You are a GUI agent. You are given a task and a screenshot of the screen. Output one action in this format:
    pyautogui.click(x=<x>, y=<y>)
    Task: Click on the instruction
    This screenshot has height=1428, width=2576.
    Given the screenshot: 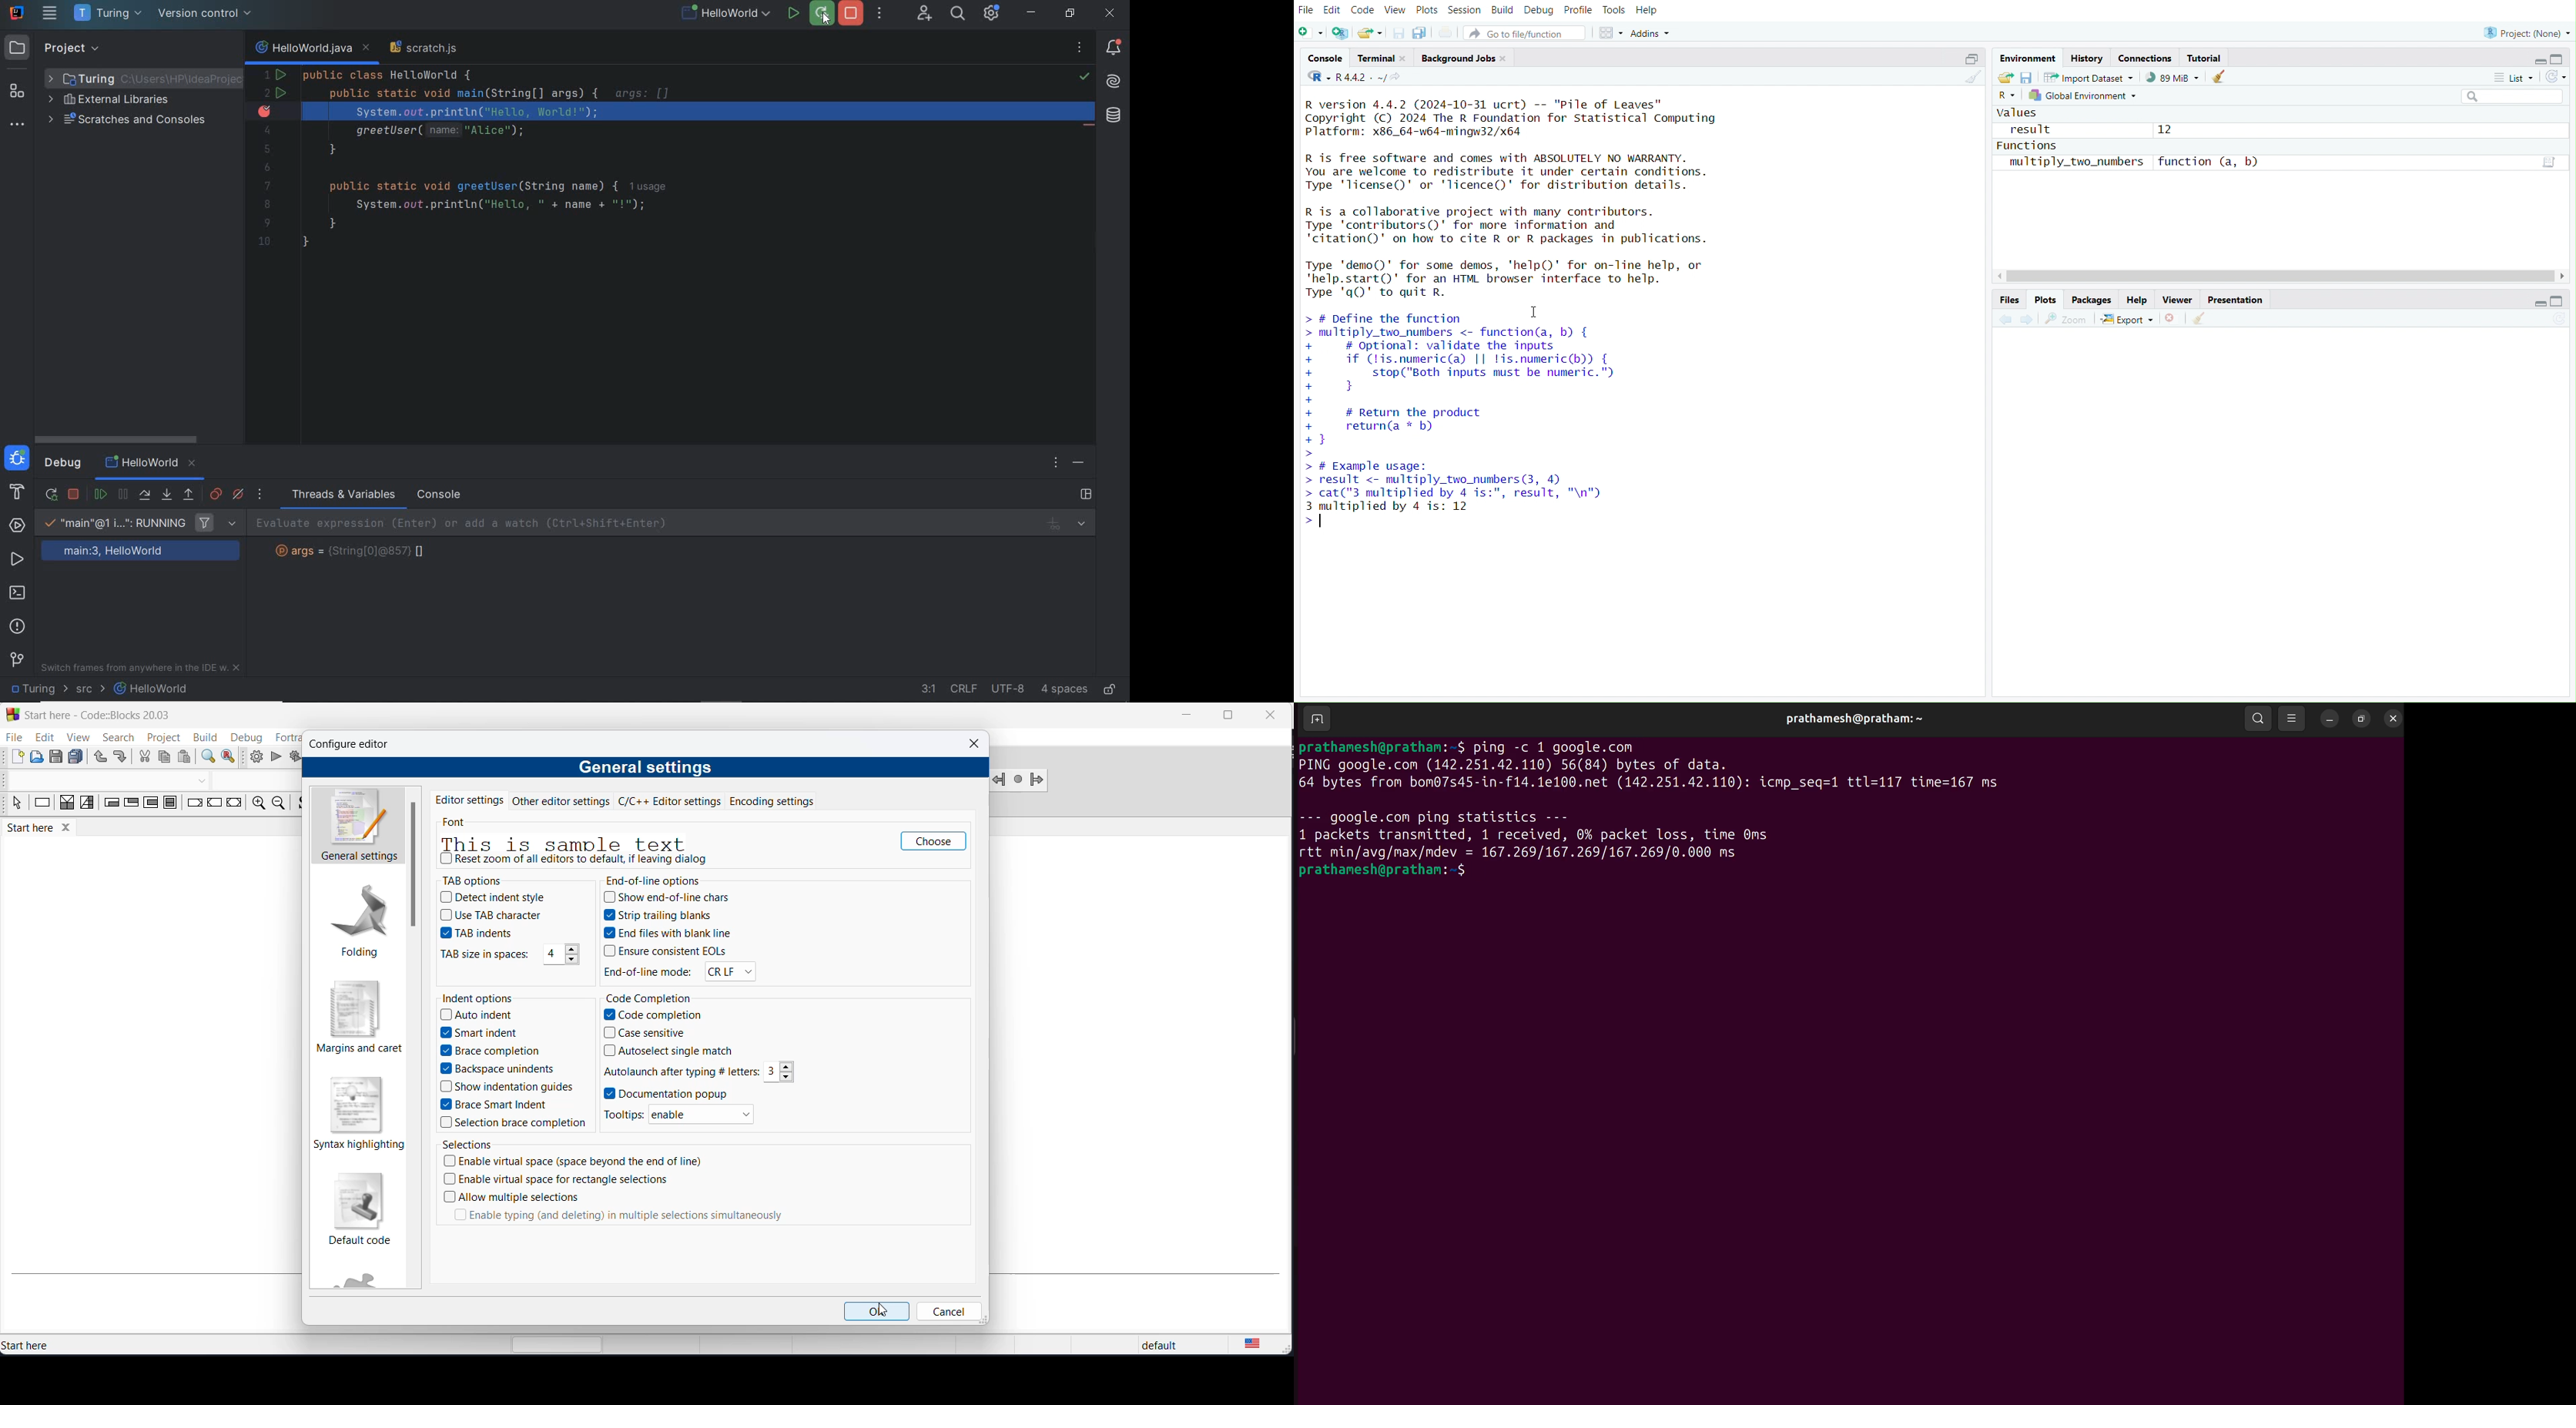 What is the action you would take?
    pyautogui.click(x=42, y=805)
    